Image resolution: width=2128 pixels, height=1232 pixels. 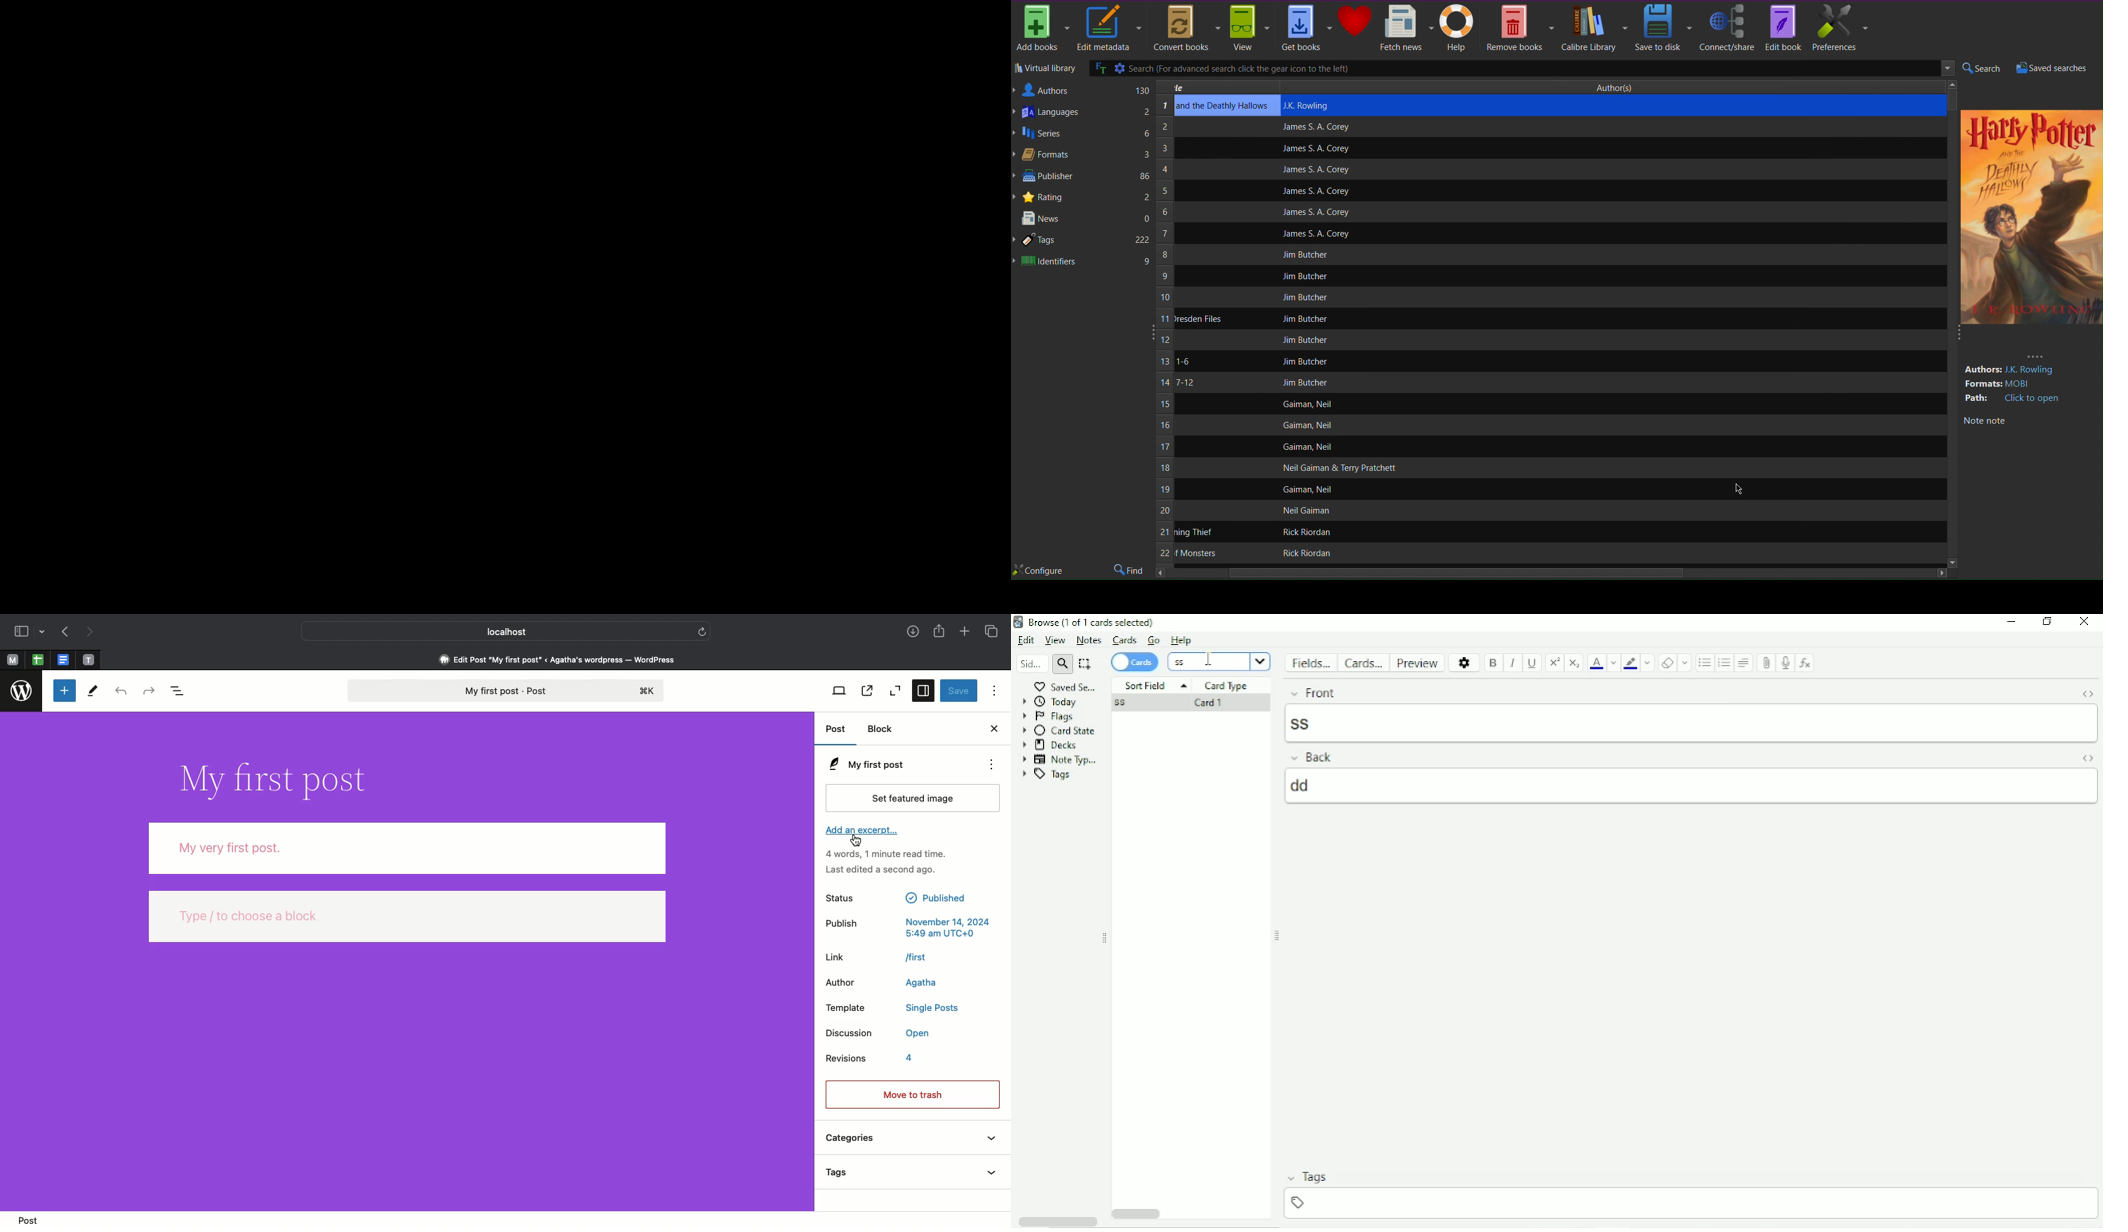 What do you see at coordinates (731, 603) in the screenshot?
I see `Bar` at bounding box center [731, 603].